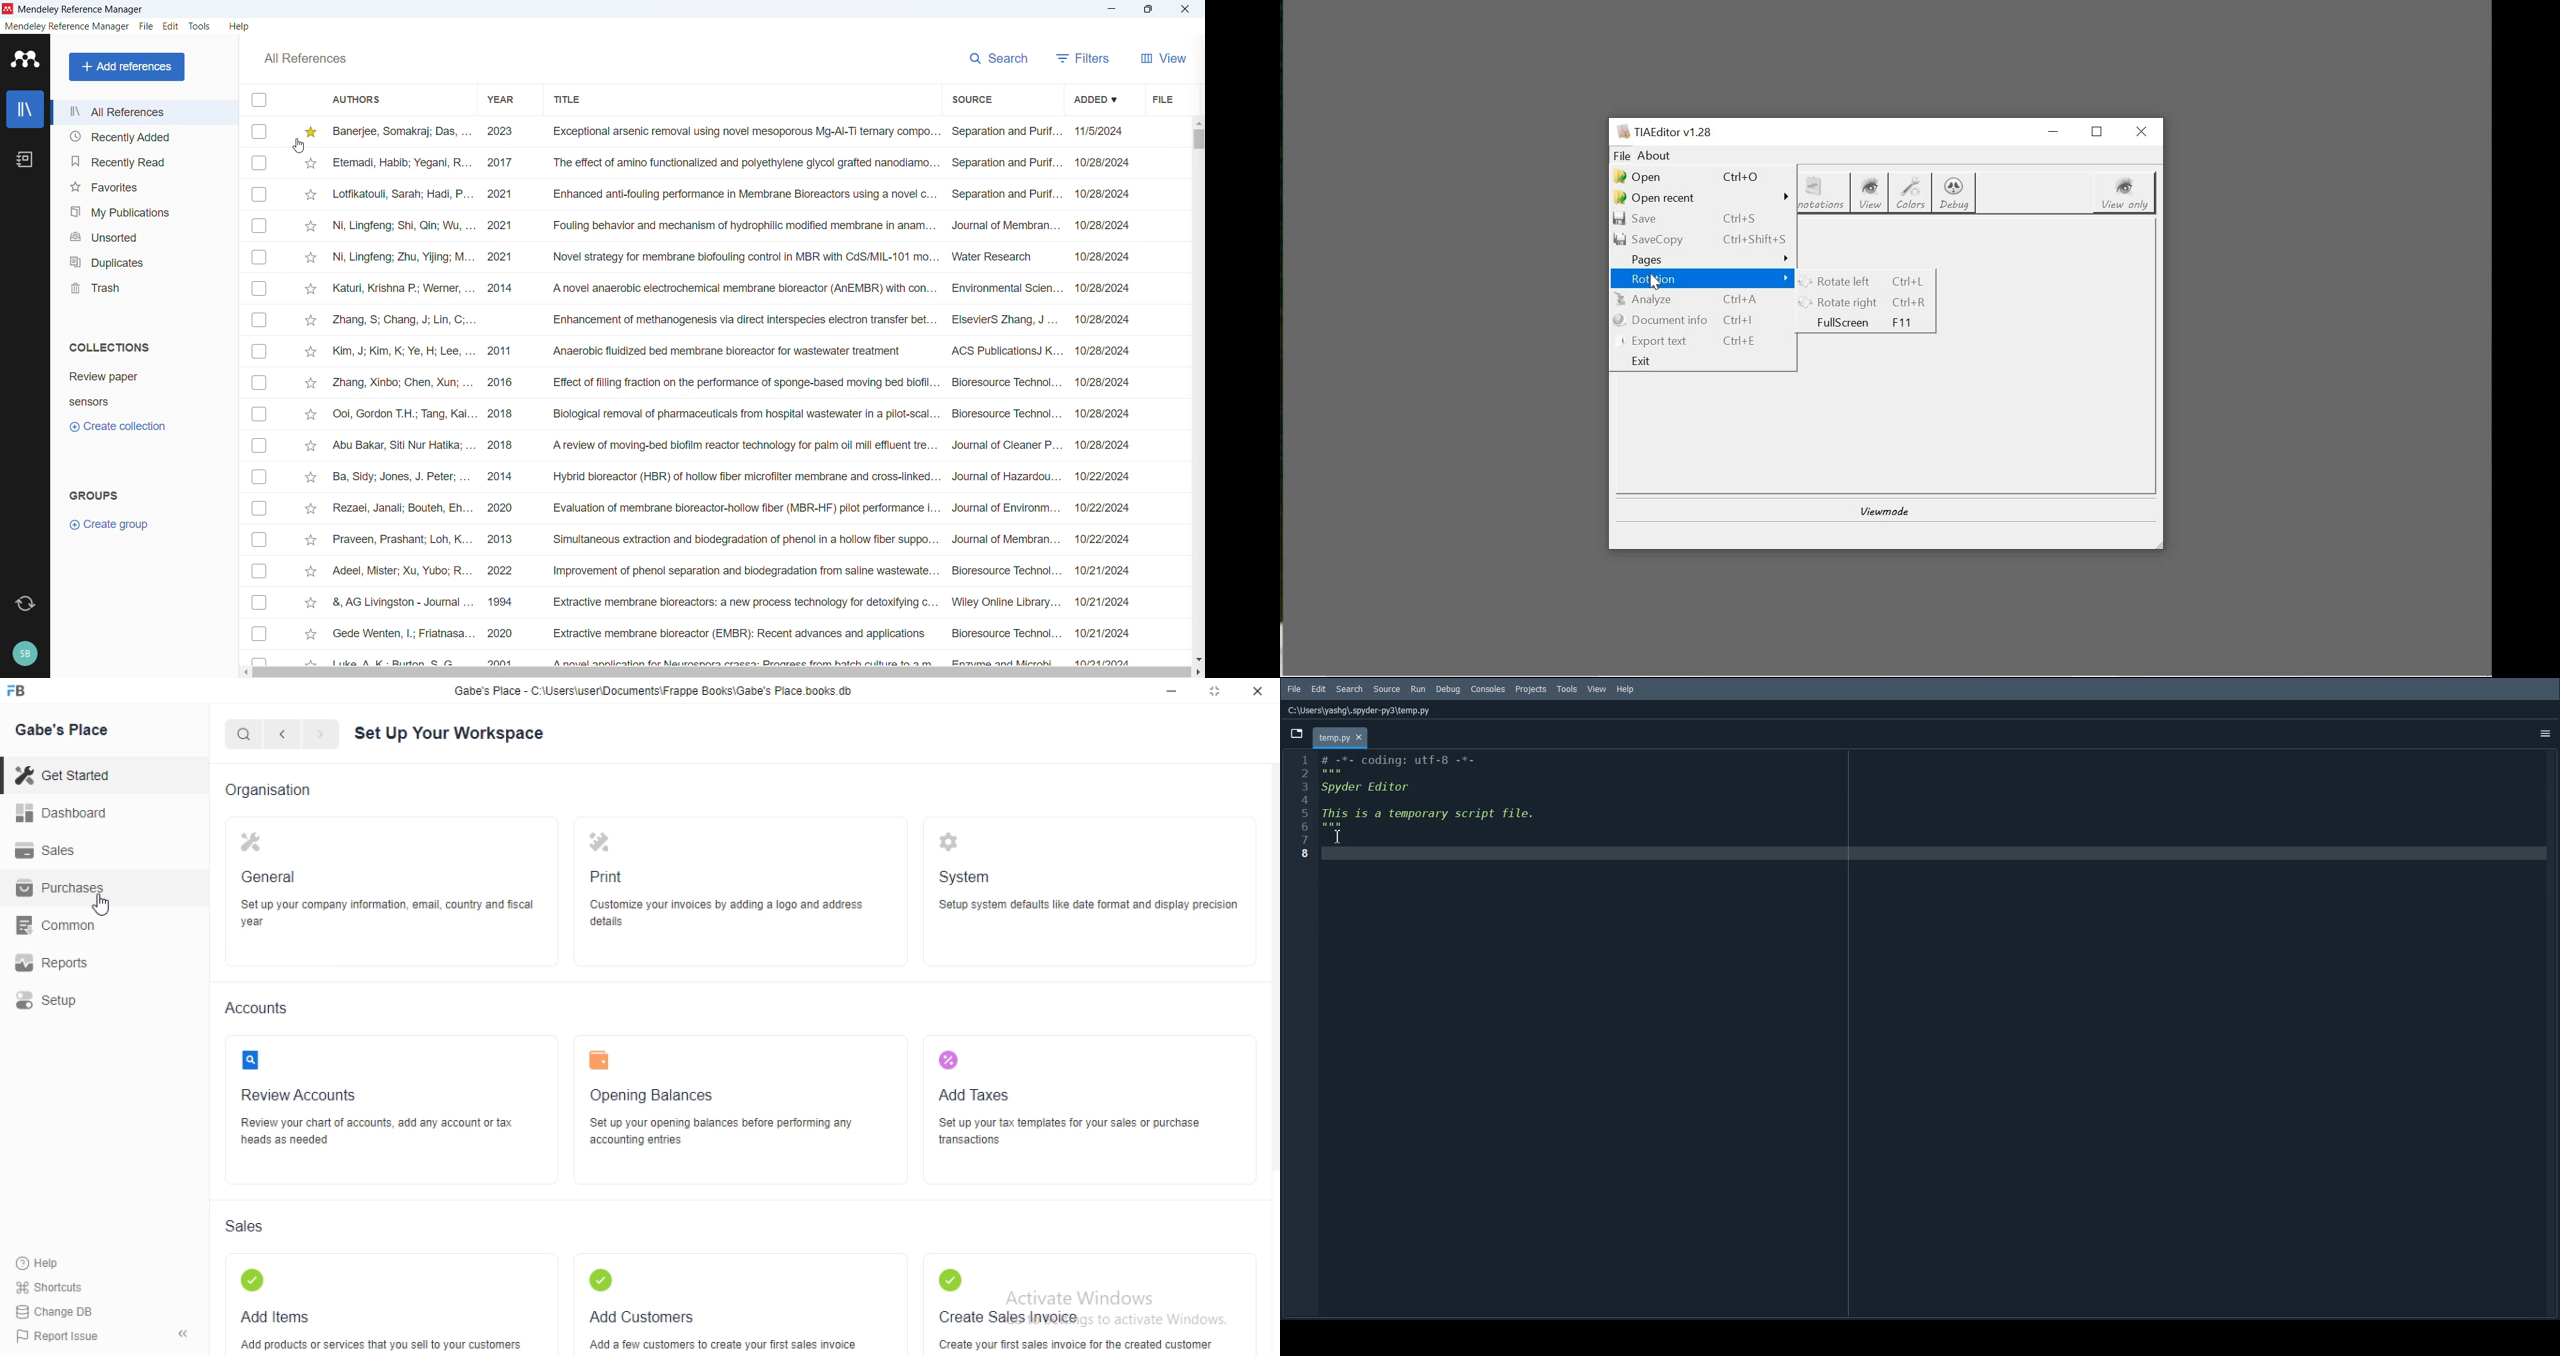 The image size is (2576, 1372). What do you see at coordinates (244, 673) in the screenshot?
I see `Scroll left ` at bounding box center [244, 673].